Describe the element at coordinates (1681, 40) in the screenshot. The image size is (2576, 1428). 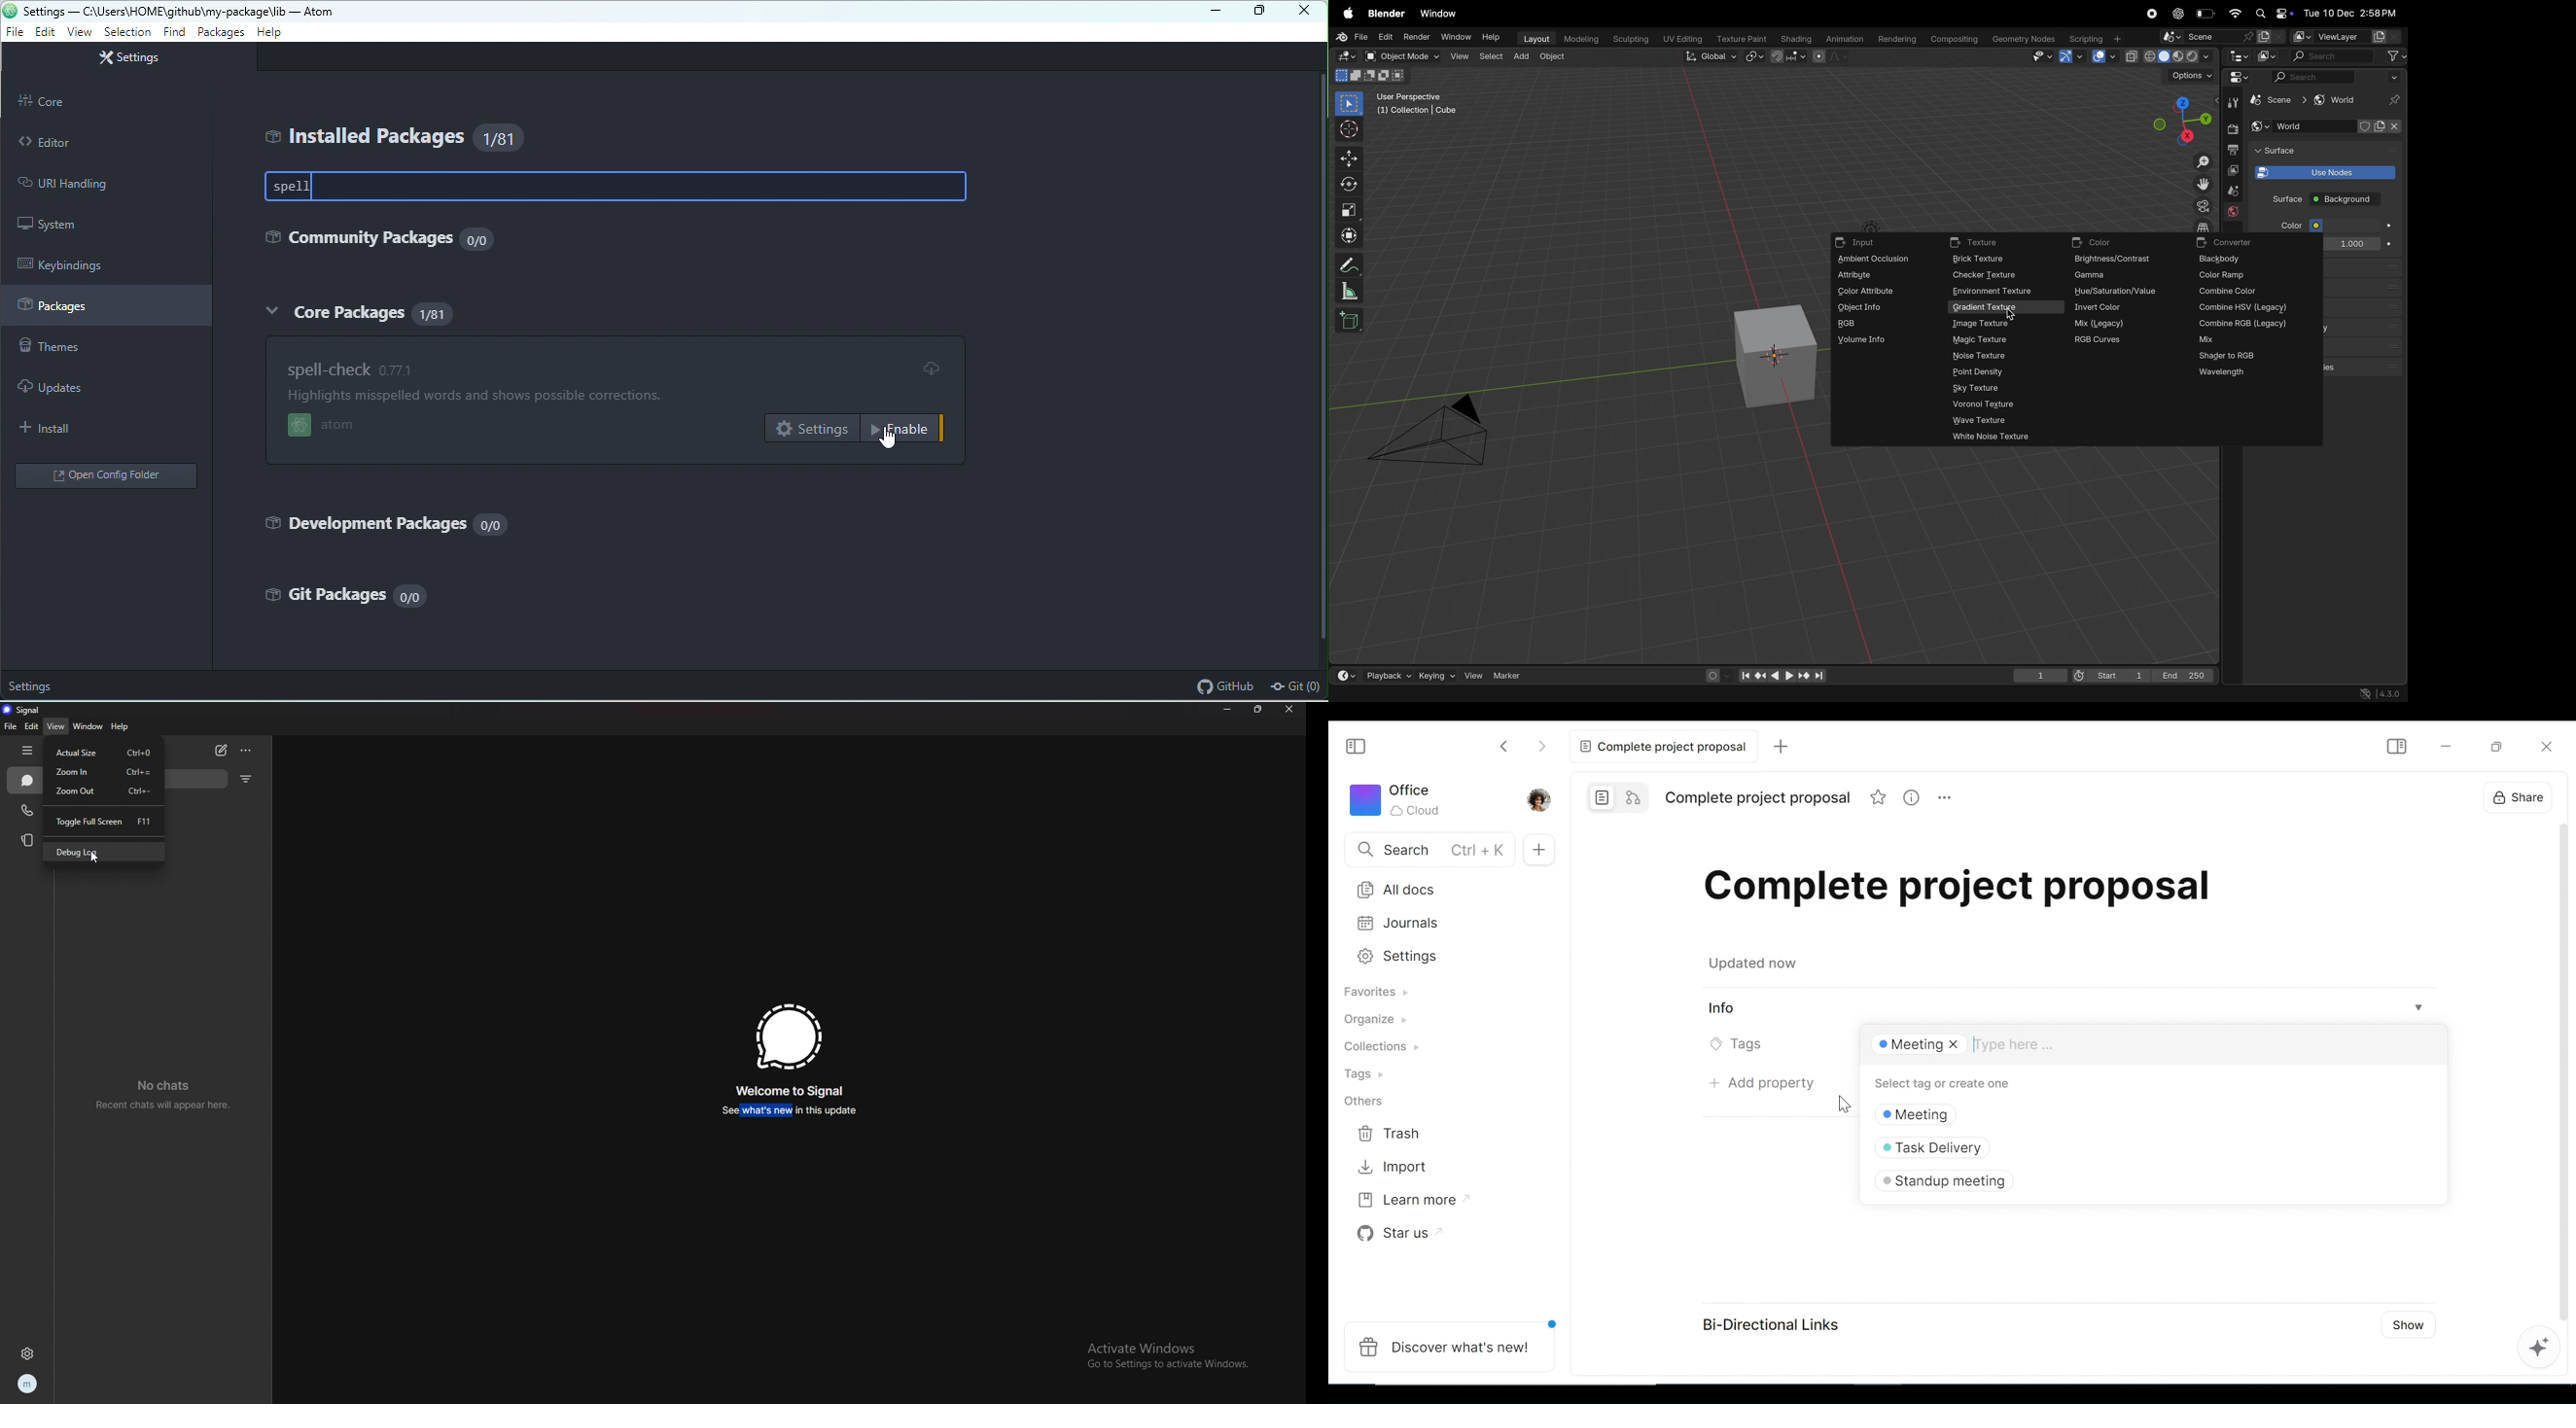
I see `Uv editing` at that location.